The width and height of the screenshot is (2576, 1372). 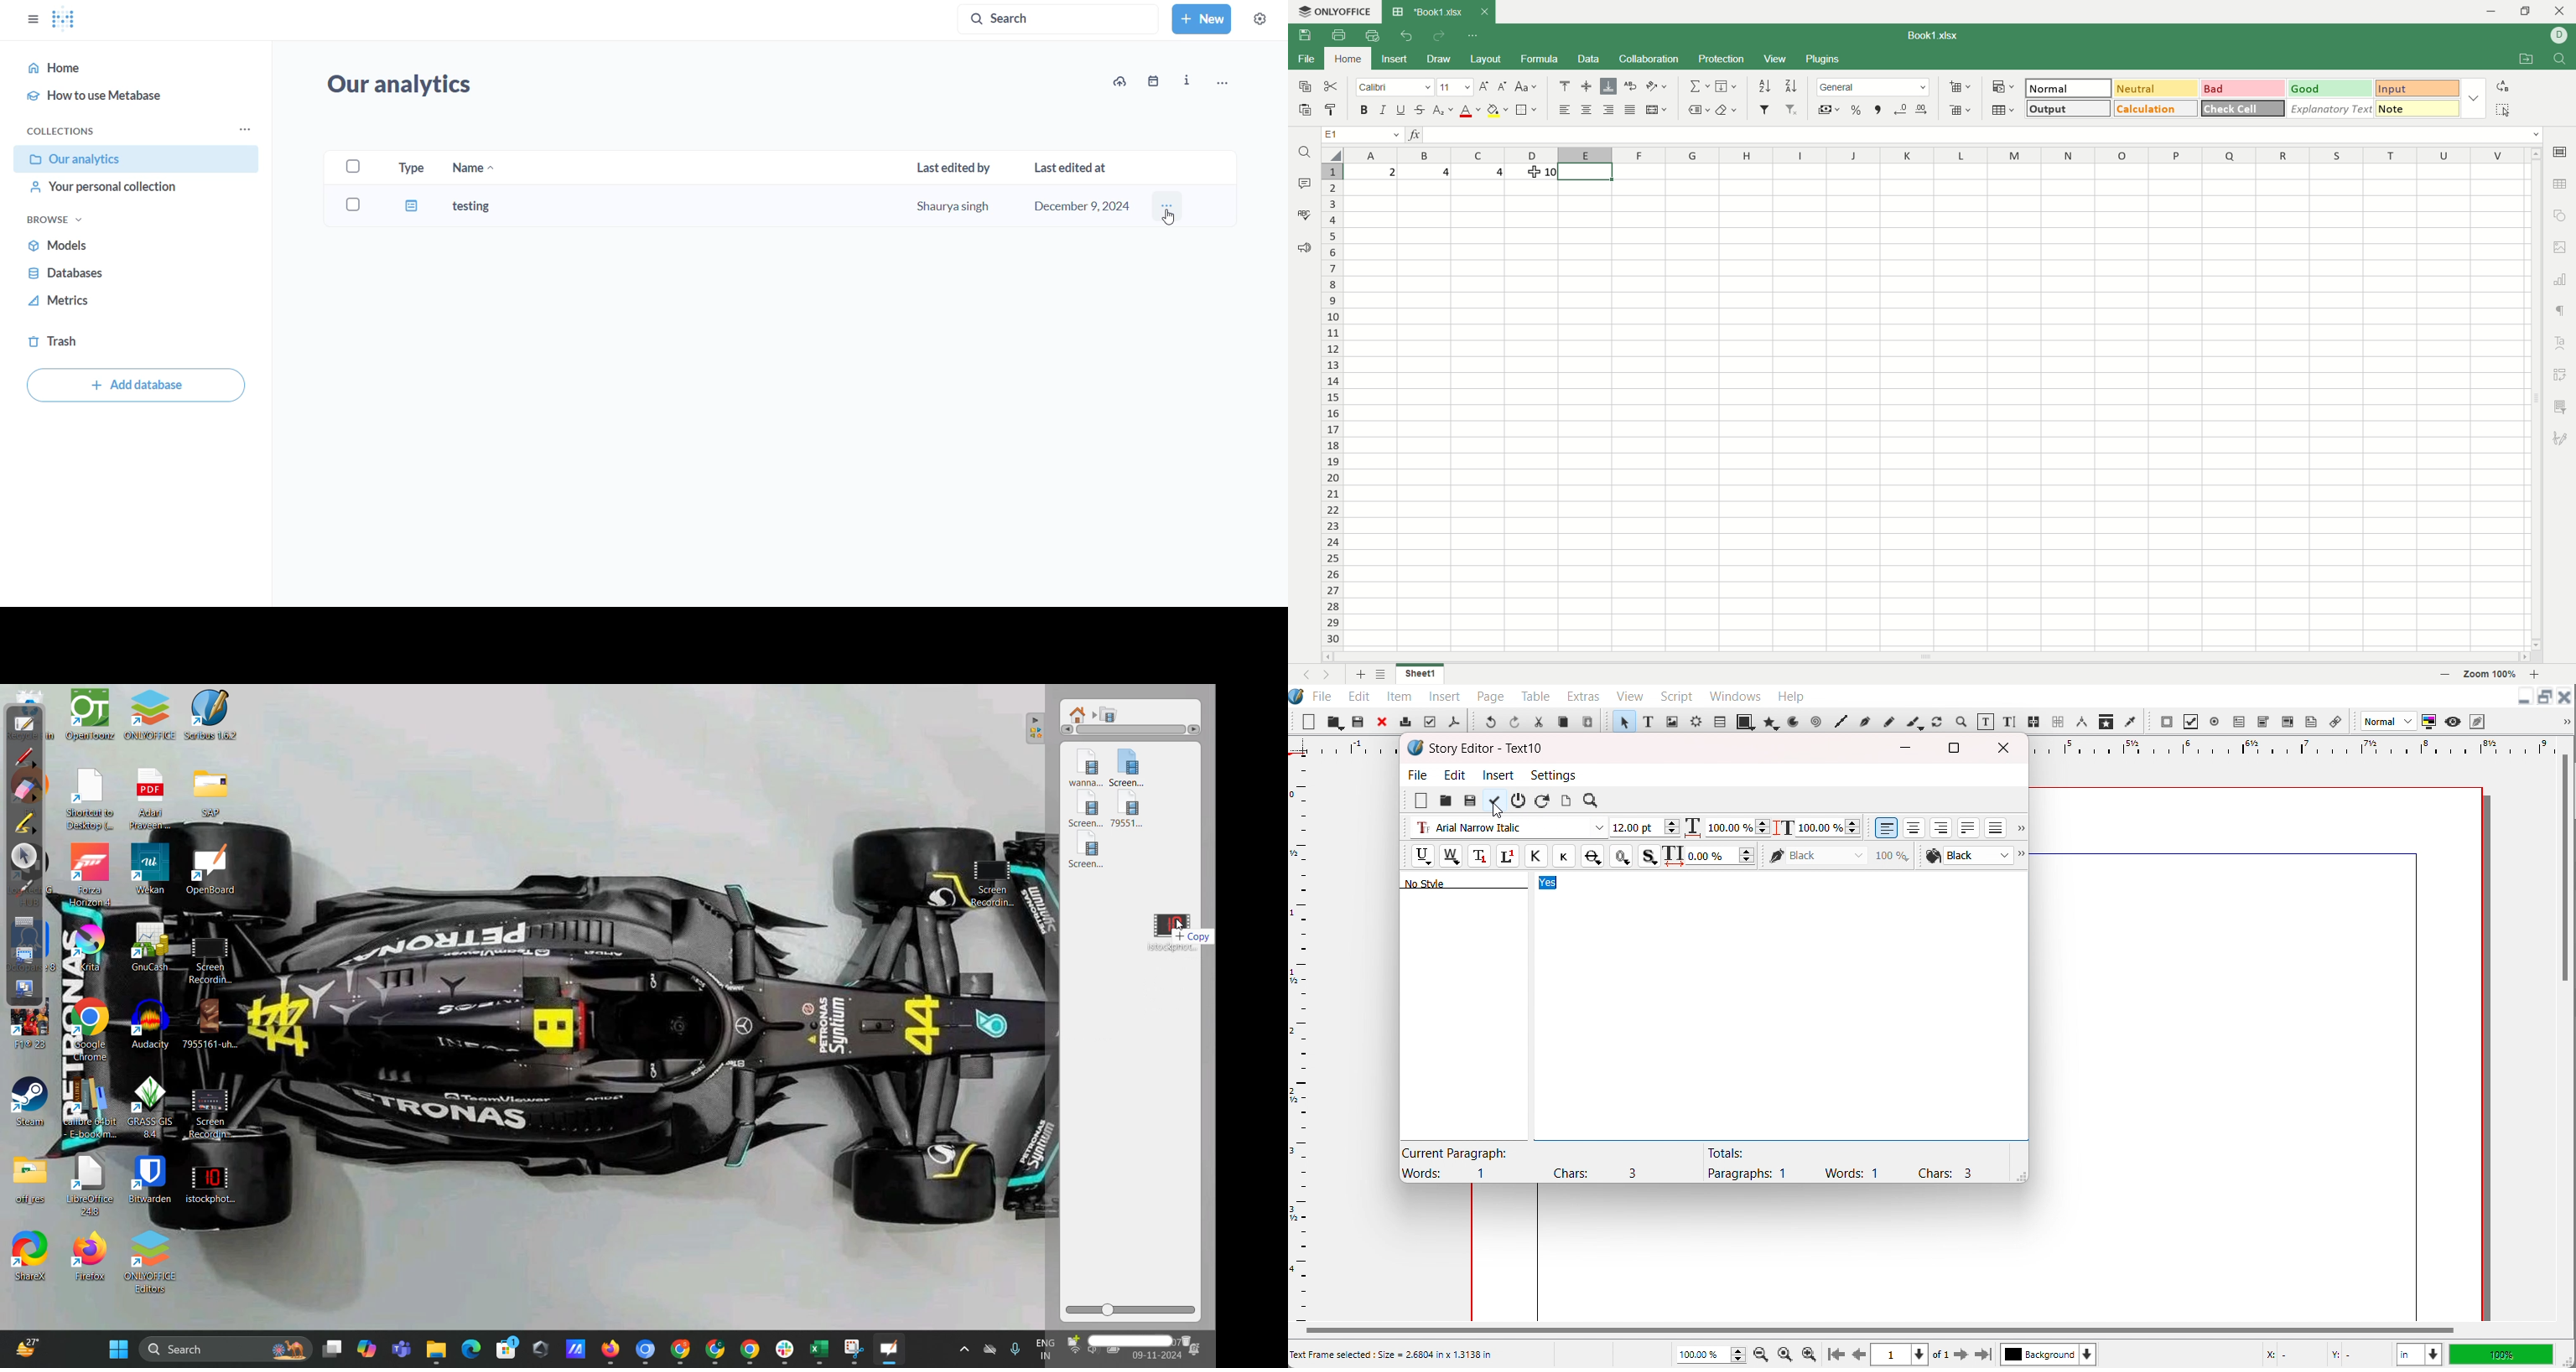 I want to click on Eye Dropper, so click(x=2132, y=721).